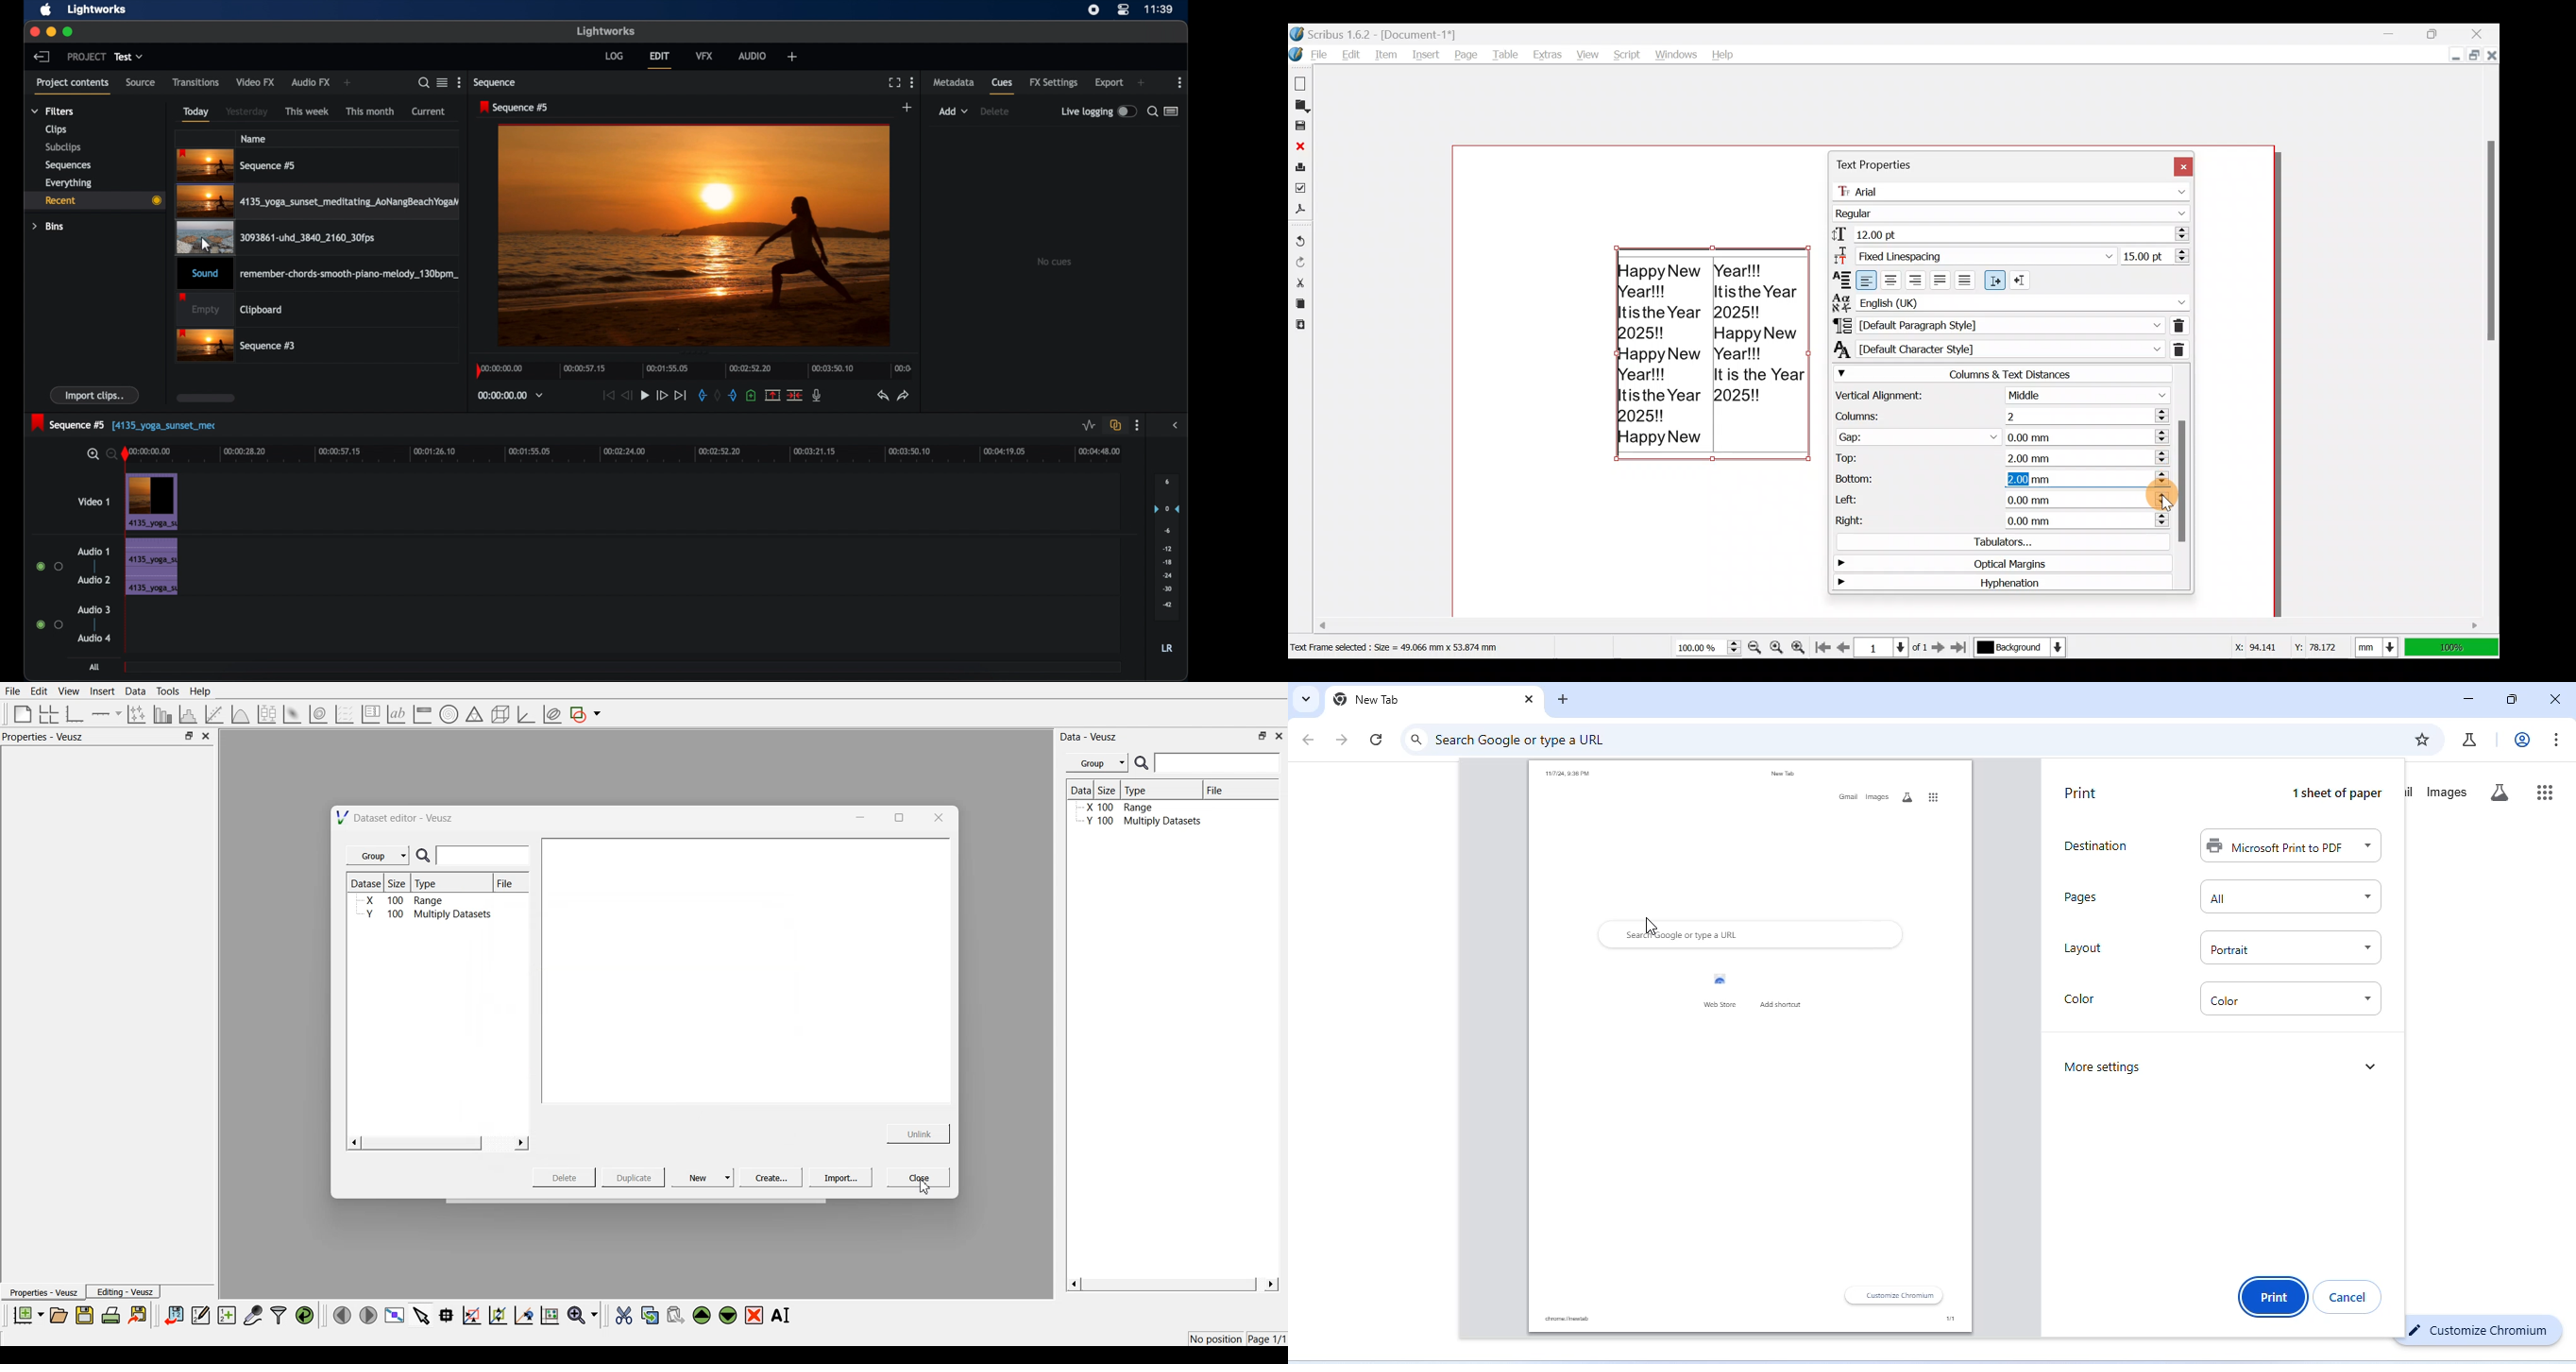 The width and height of the screenshot is (2576, 1372). I want to click on no cues, so click(1056, 261).